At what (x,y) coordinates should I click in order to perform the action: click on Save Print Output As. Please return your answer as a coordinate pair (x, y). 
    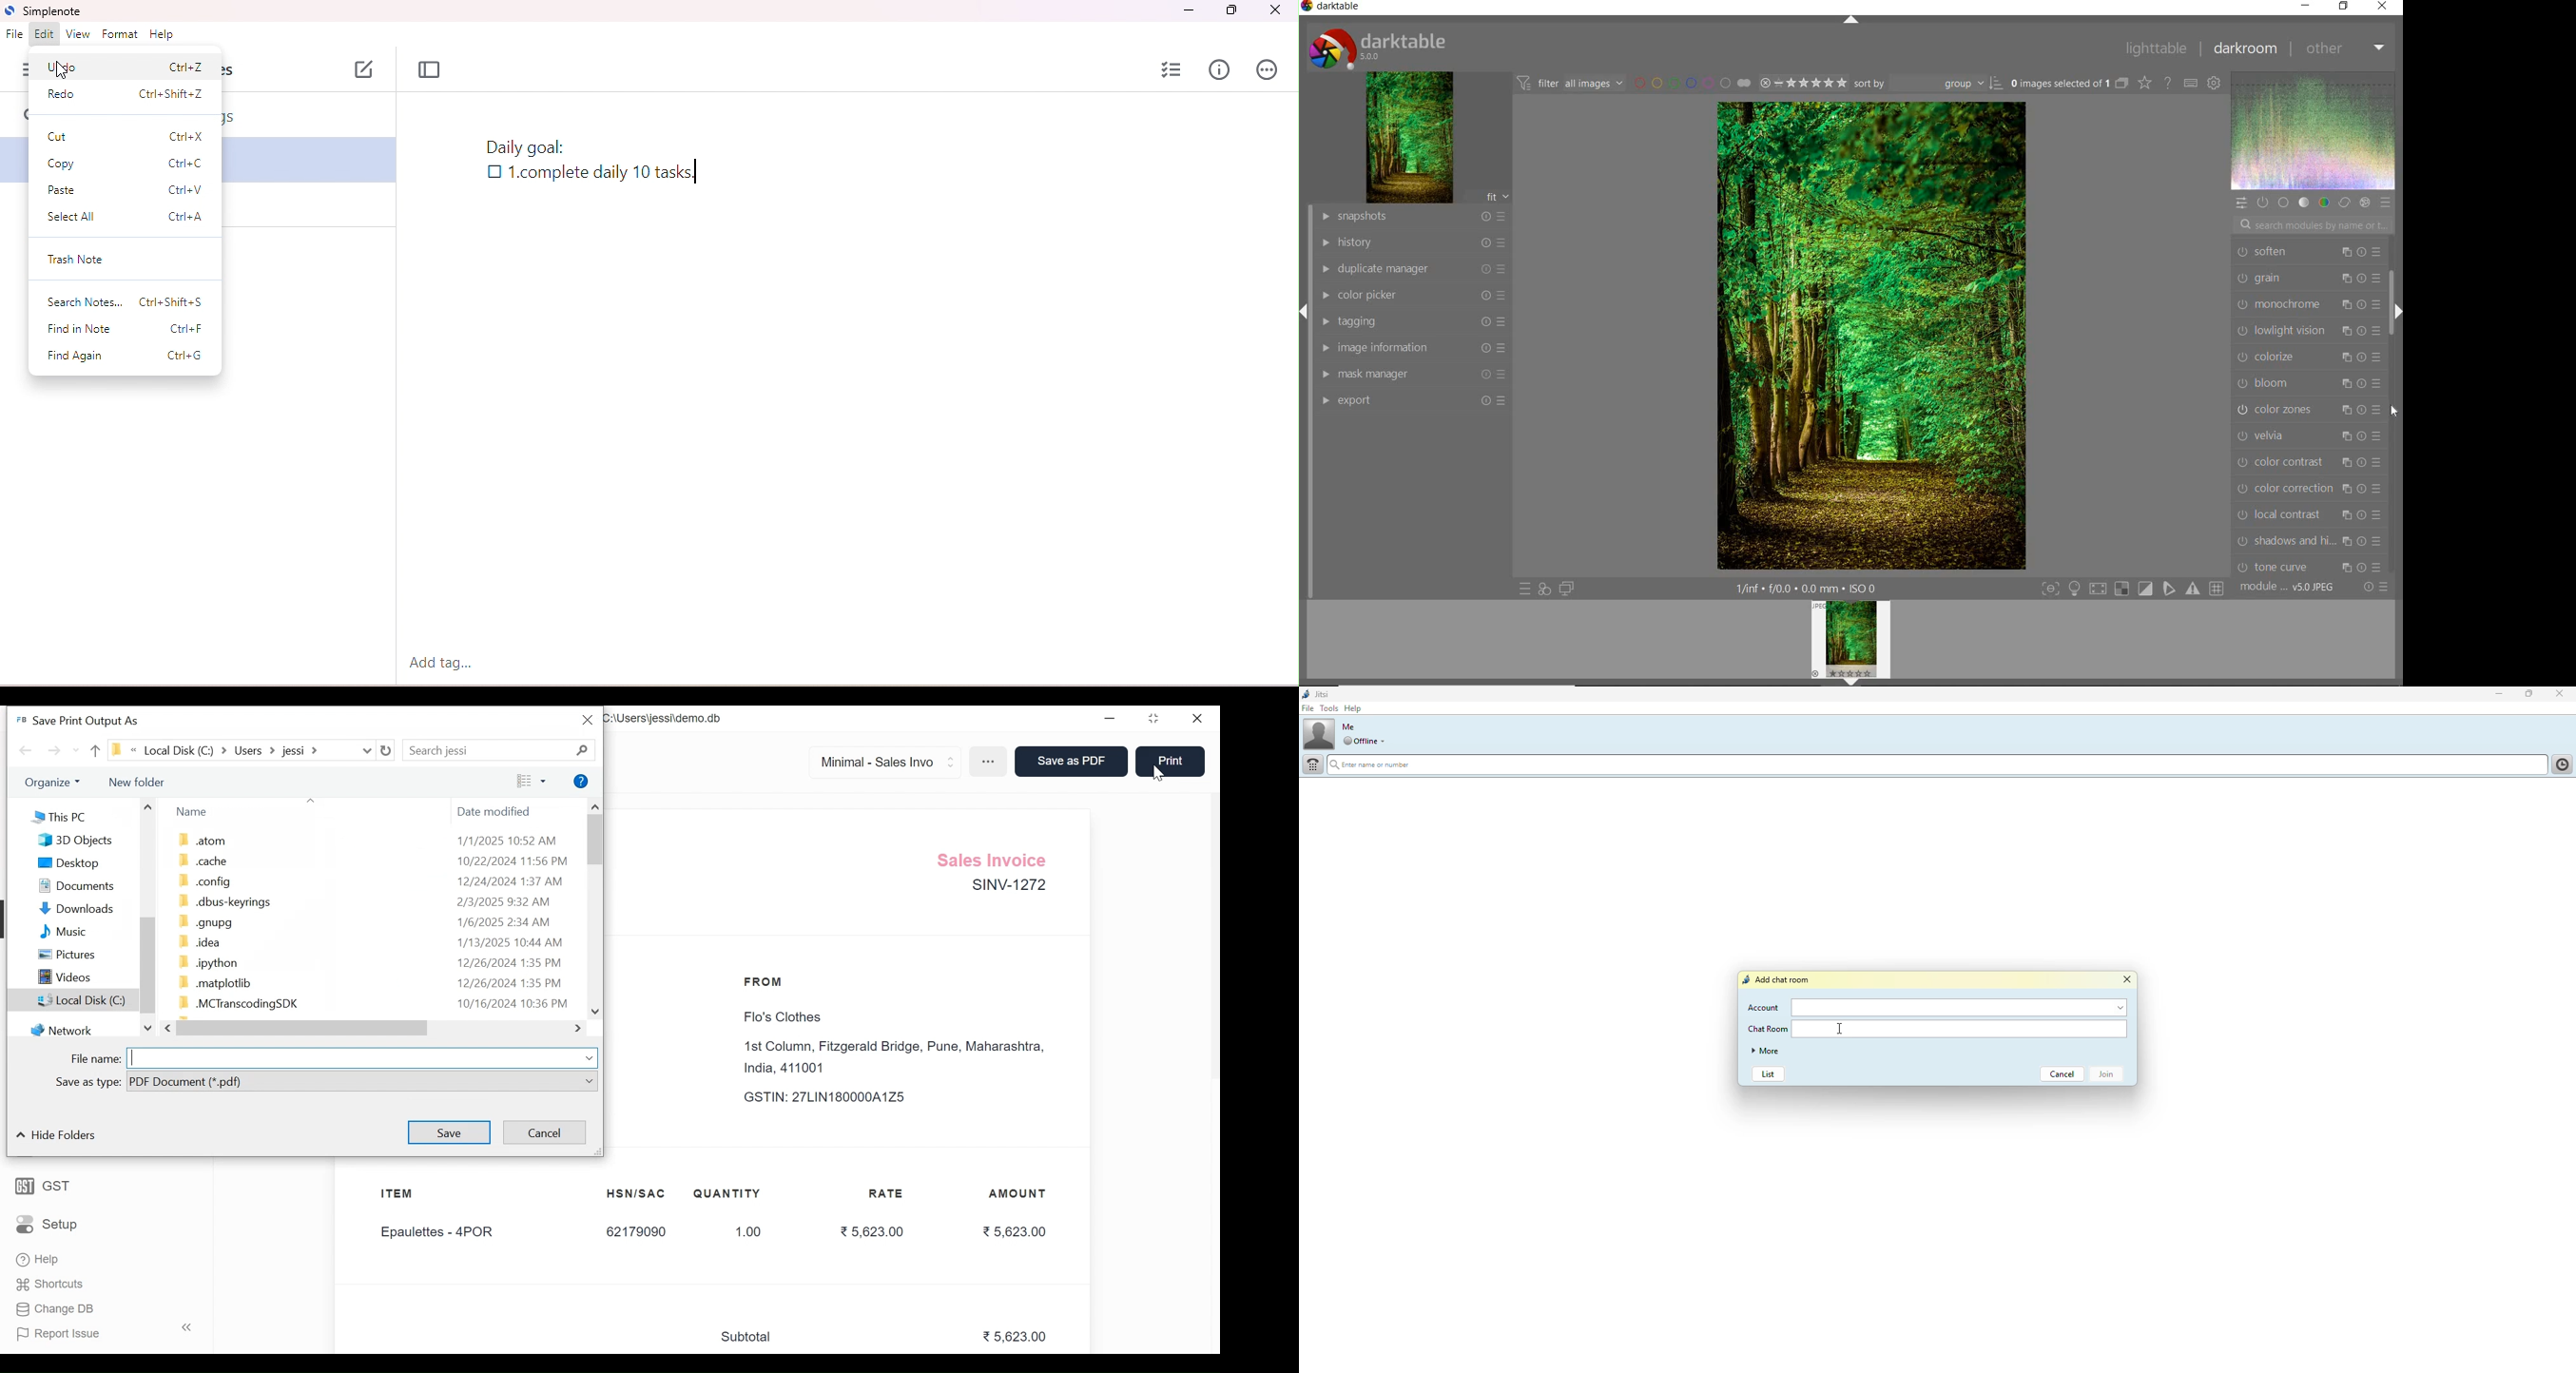
    Looking at the image, I should click on (81, 720).